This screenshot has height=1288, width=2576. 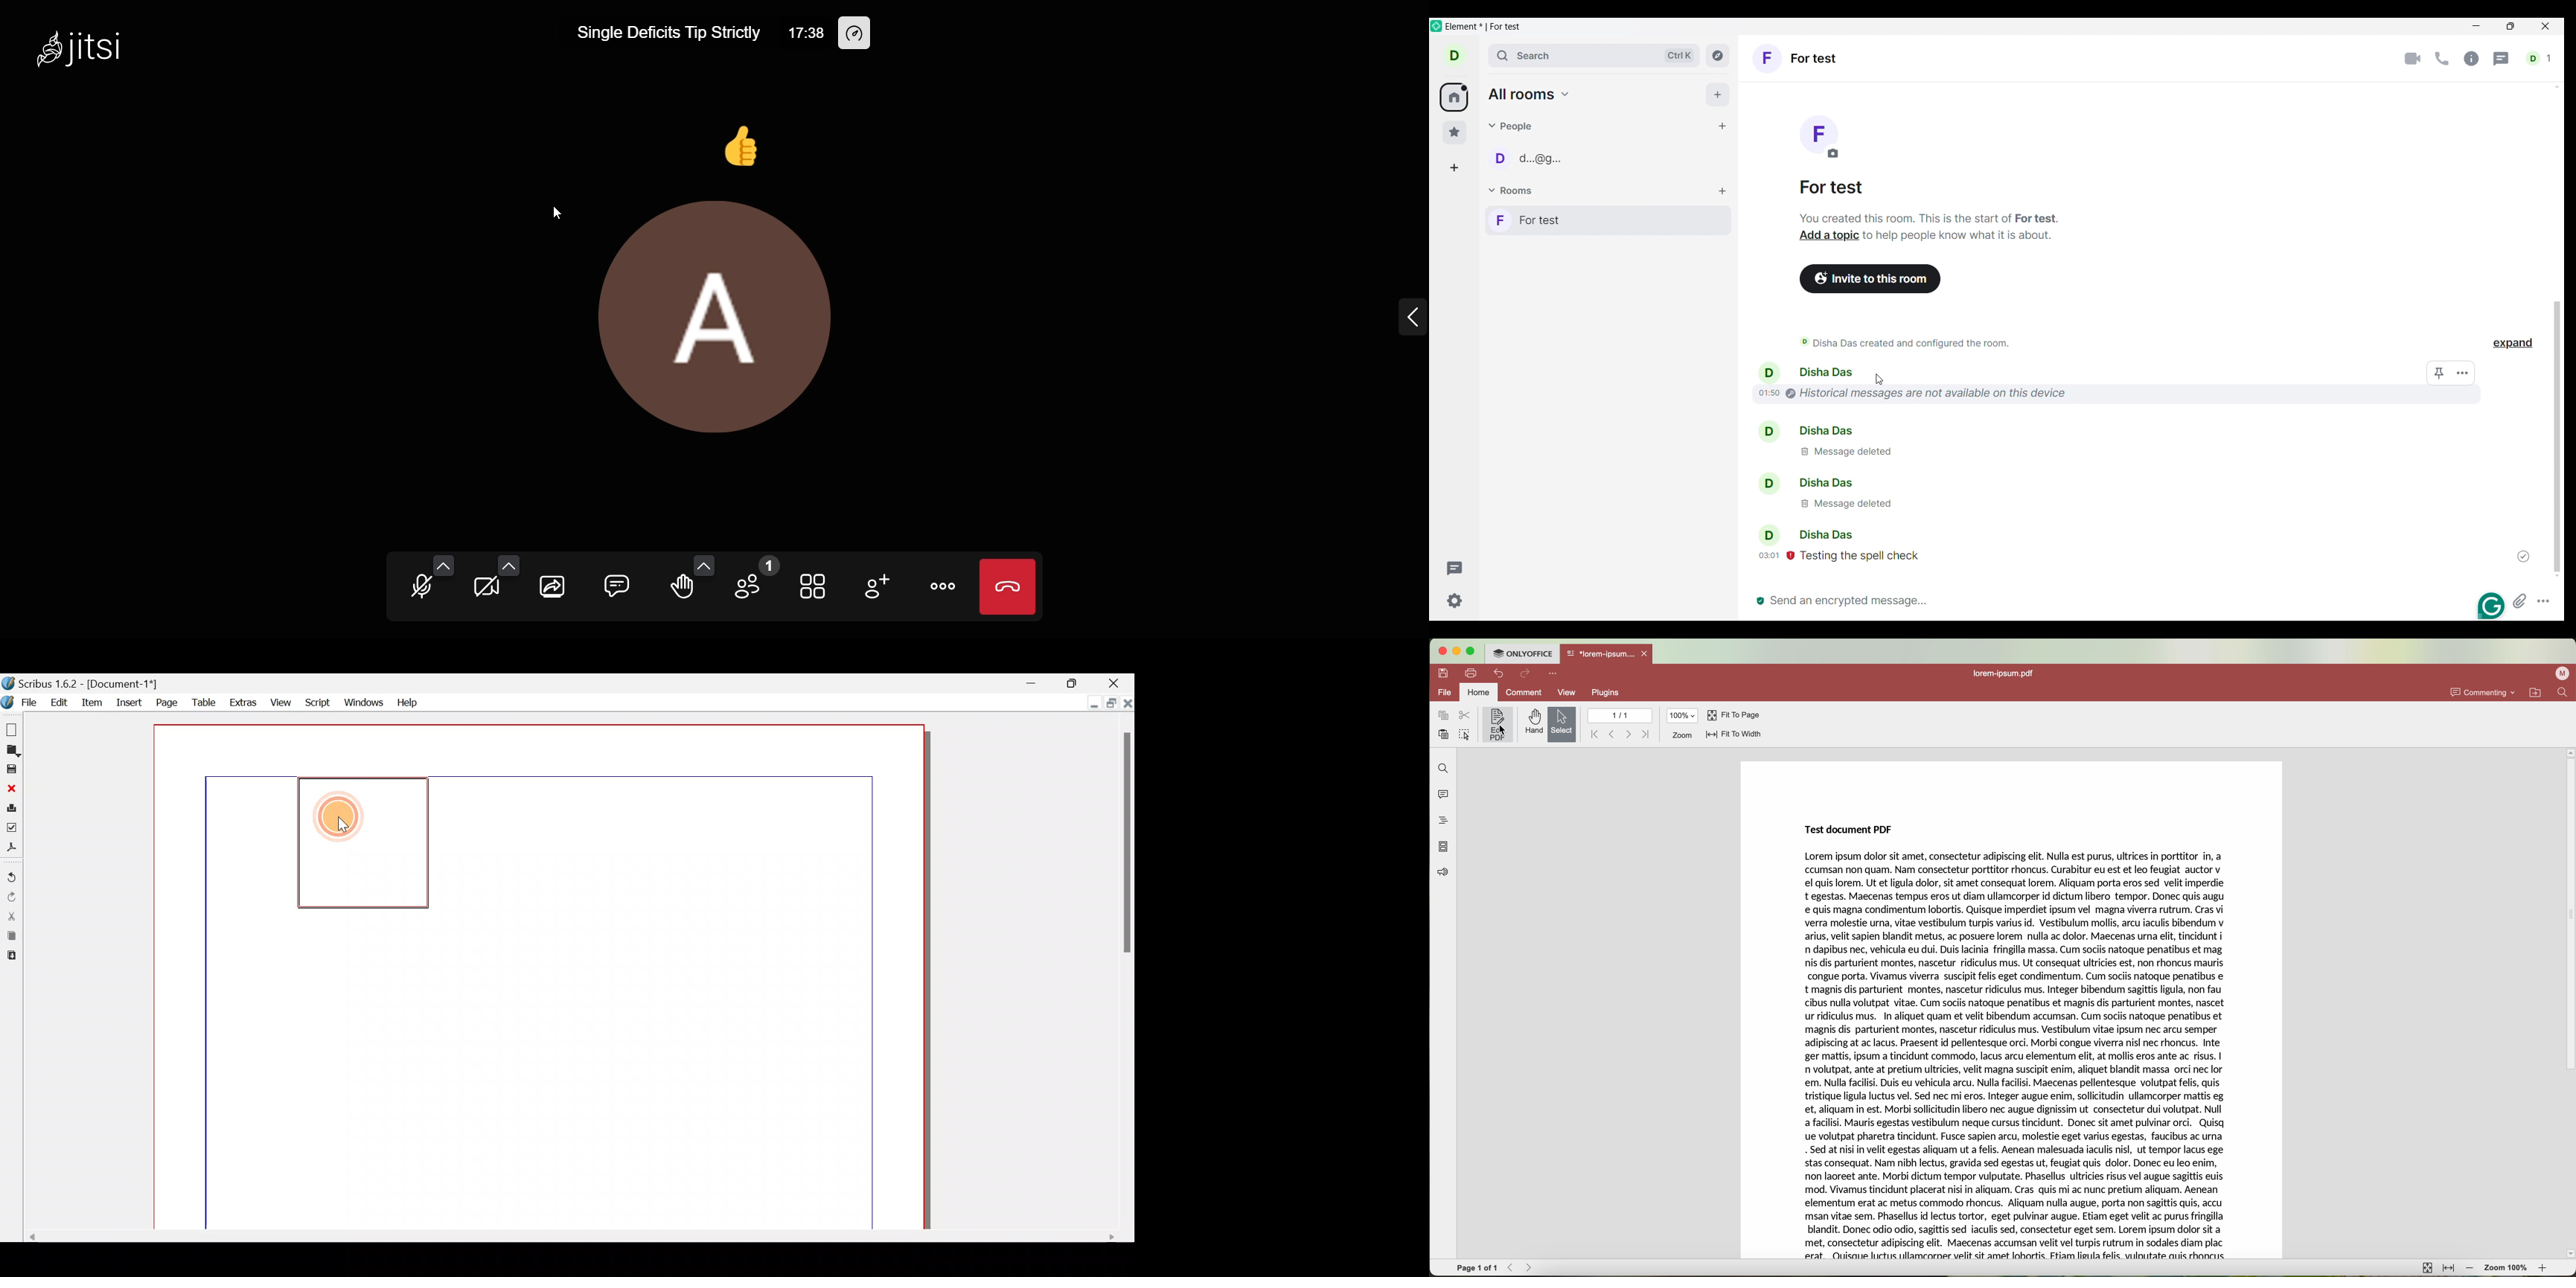 I want to click on First page, so click(x=1594, y=734).